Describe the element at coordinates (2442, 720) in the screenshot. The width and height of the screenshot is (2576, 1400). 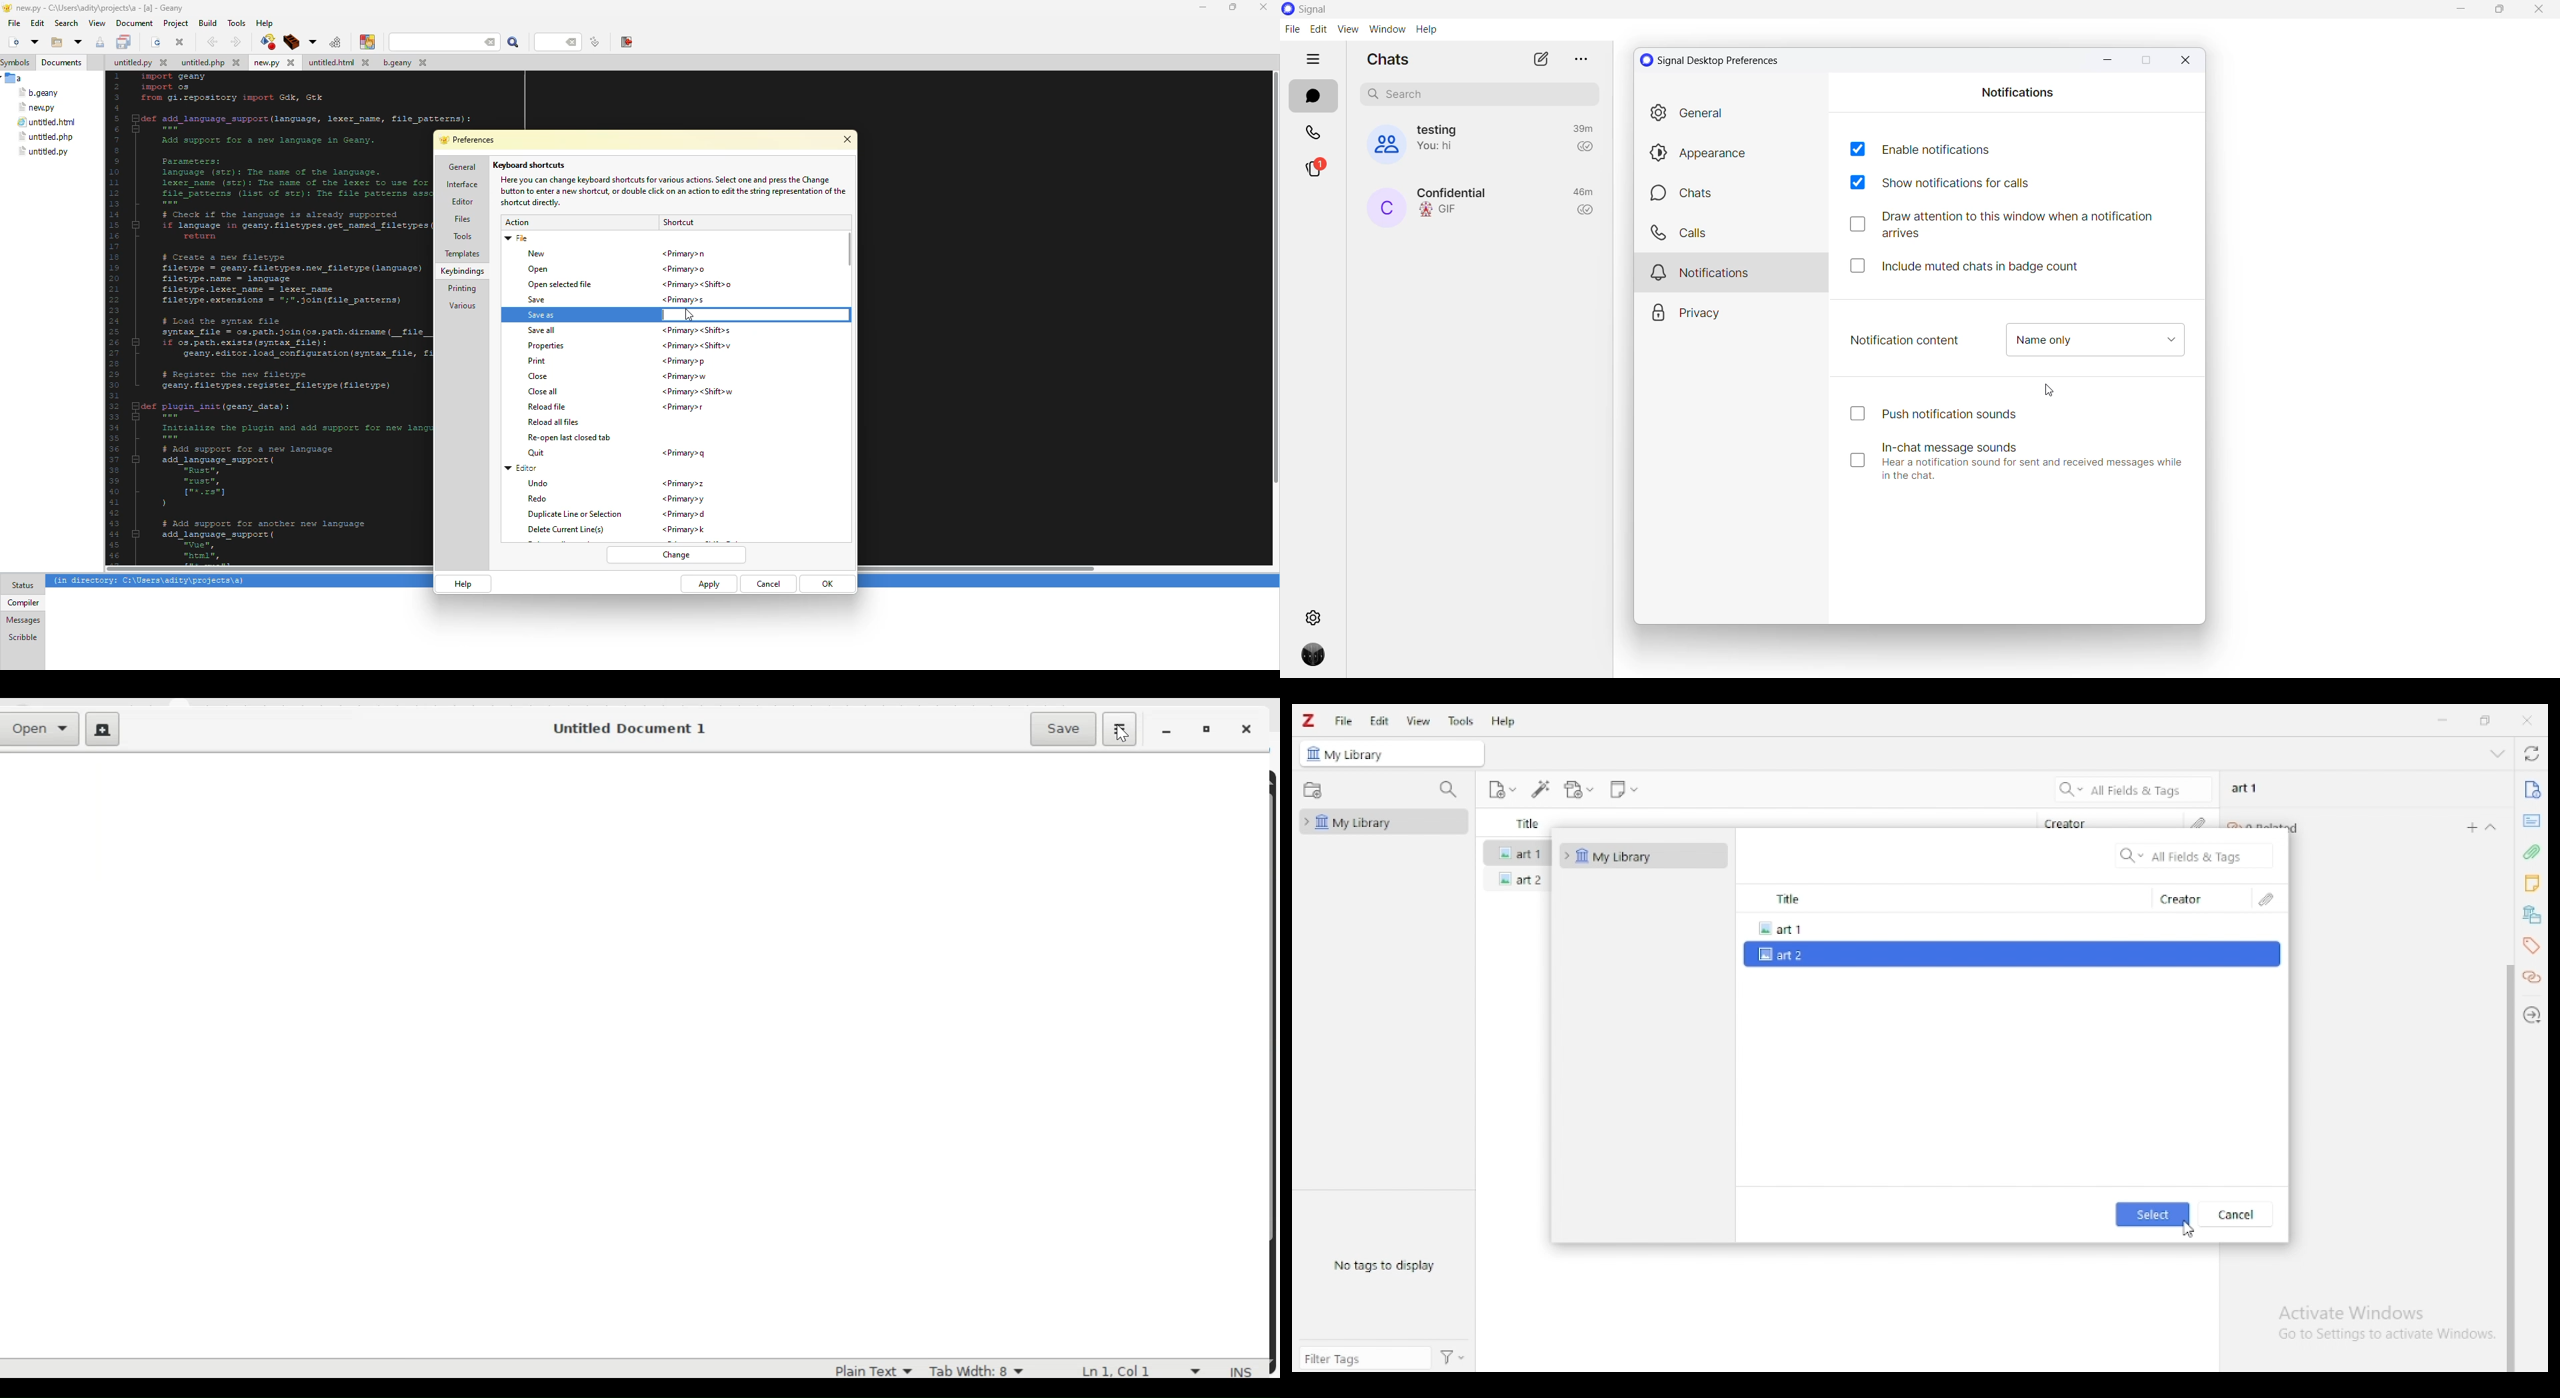
I see `minimize` at that location.